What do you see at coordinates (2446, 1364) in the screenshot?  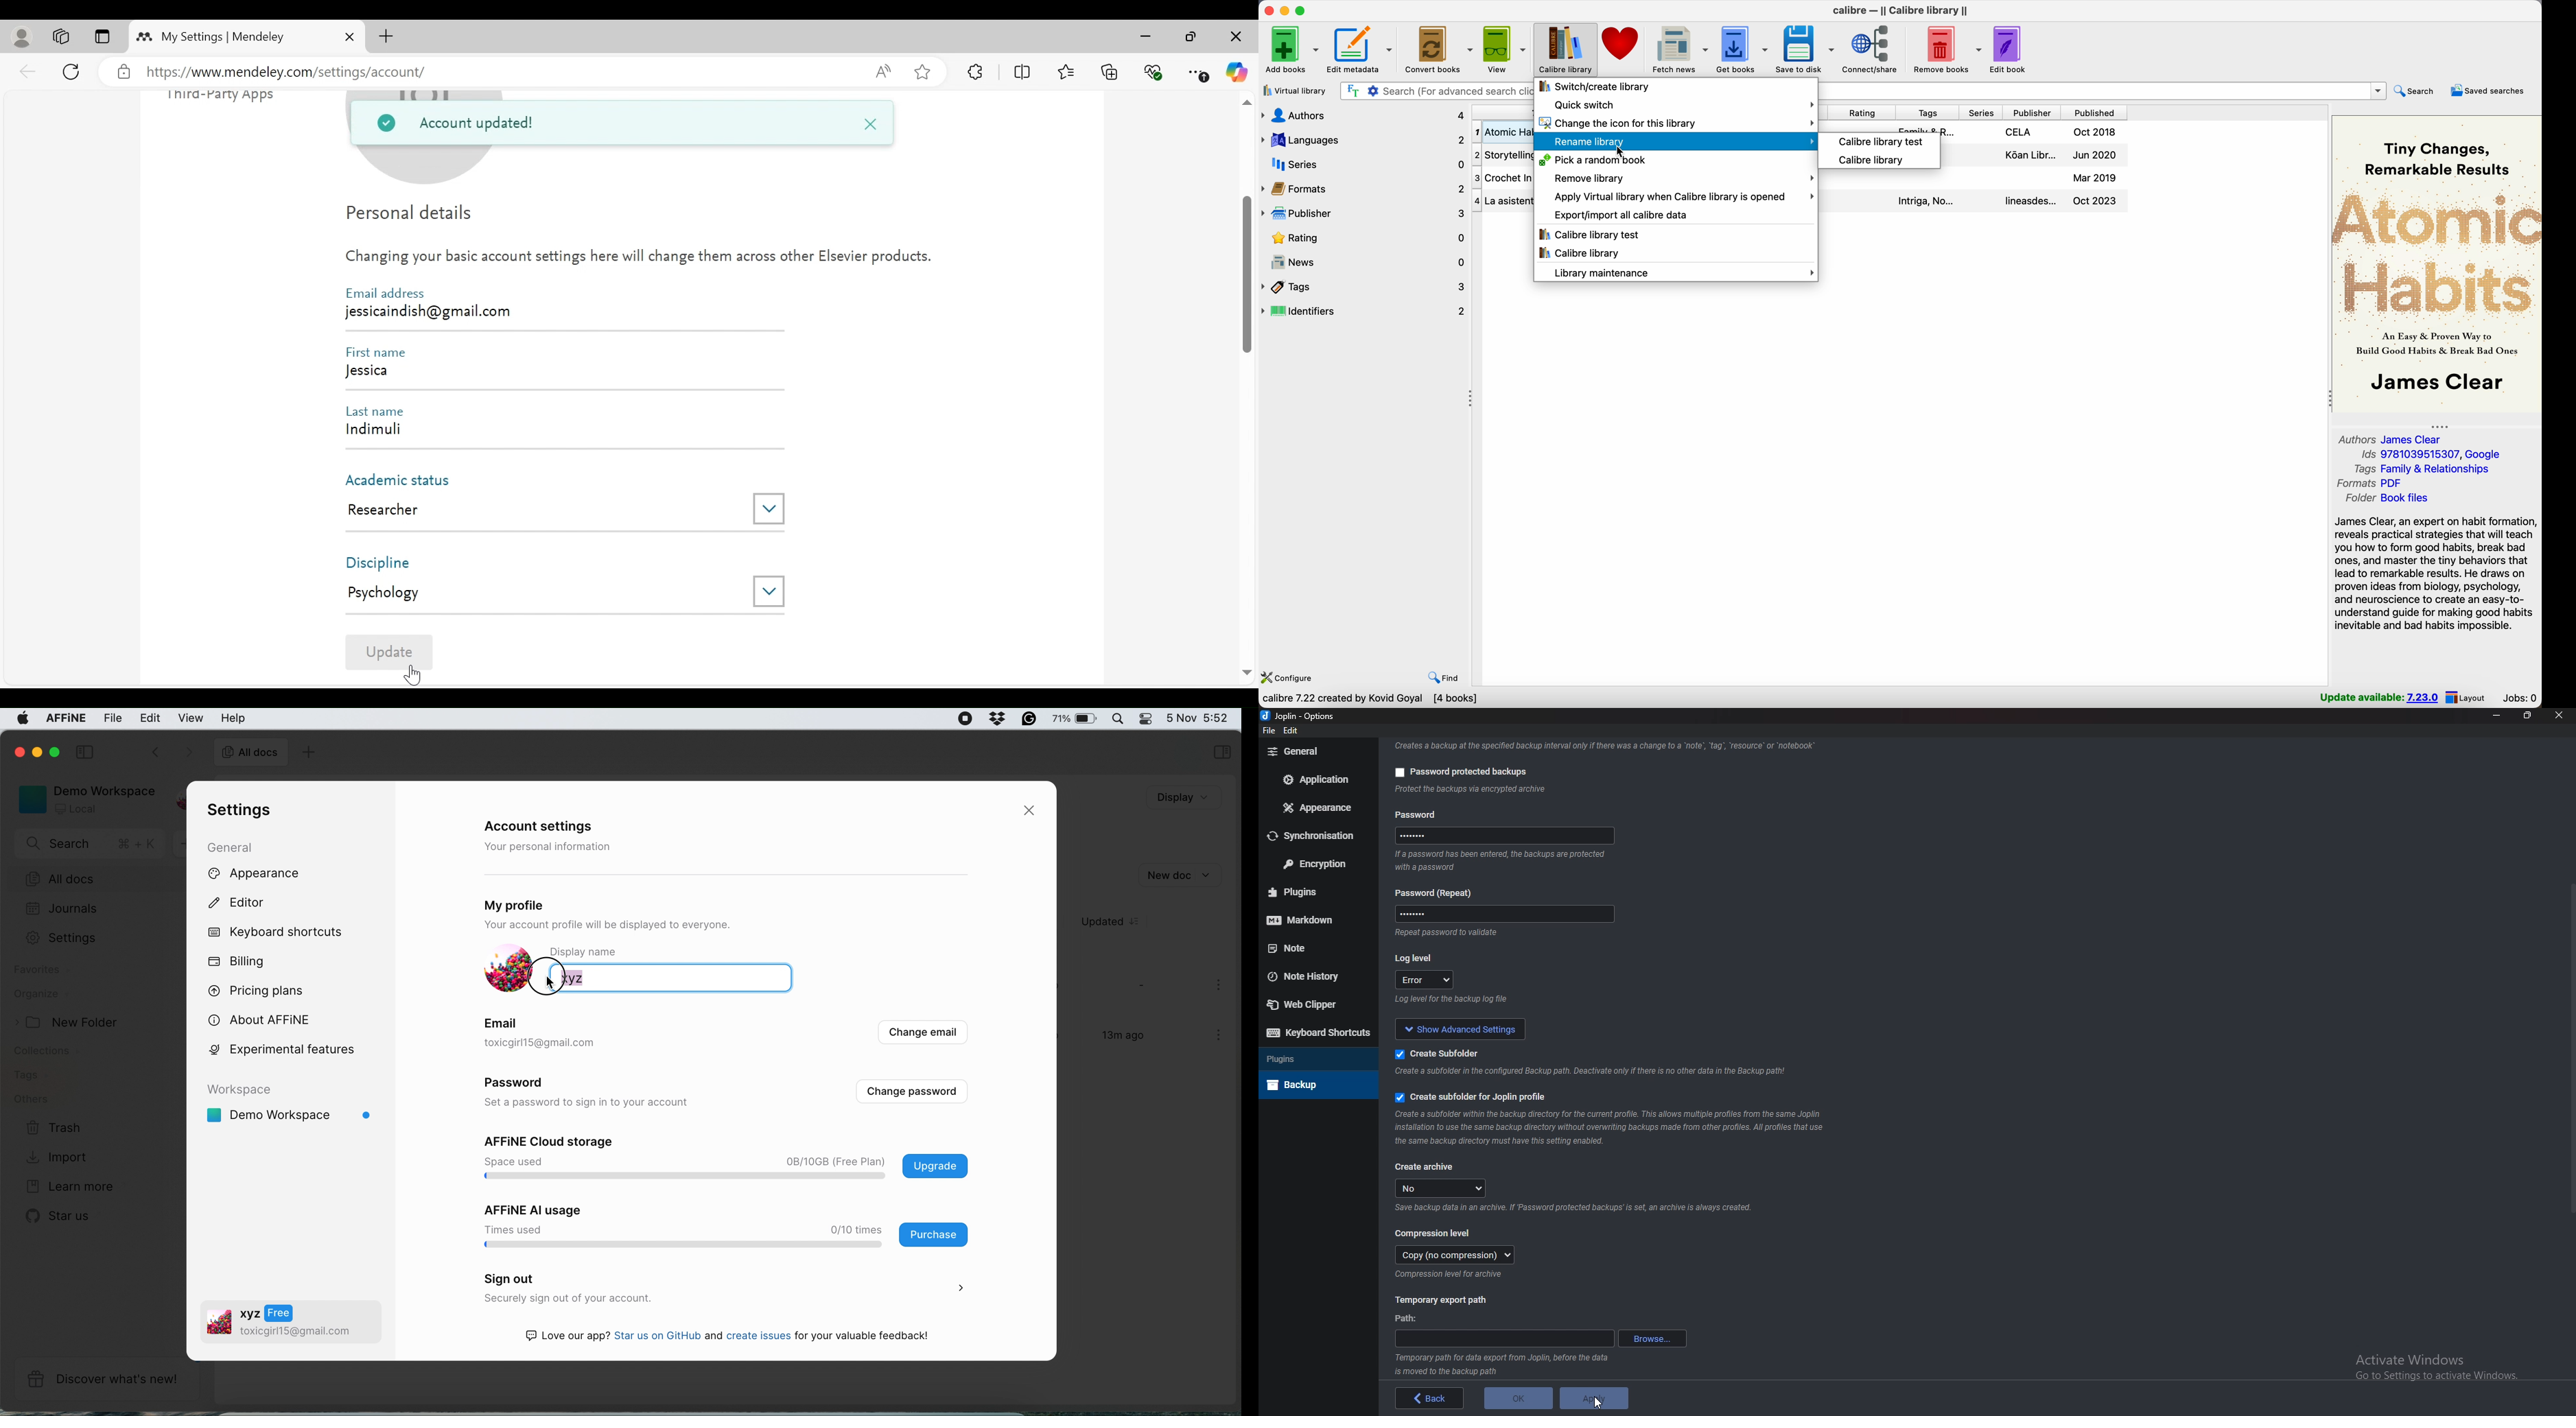 I see `activate windows` at bounding box center [2446, 1364].